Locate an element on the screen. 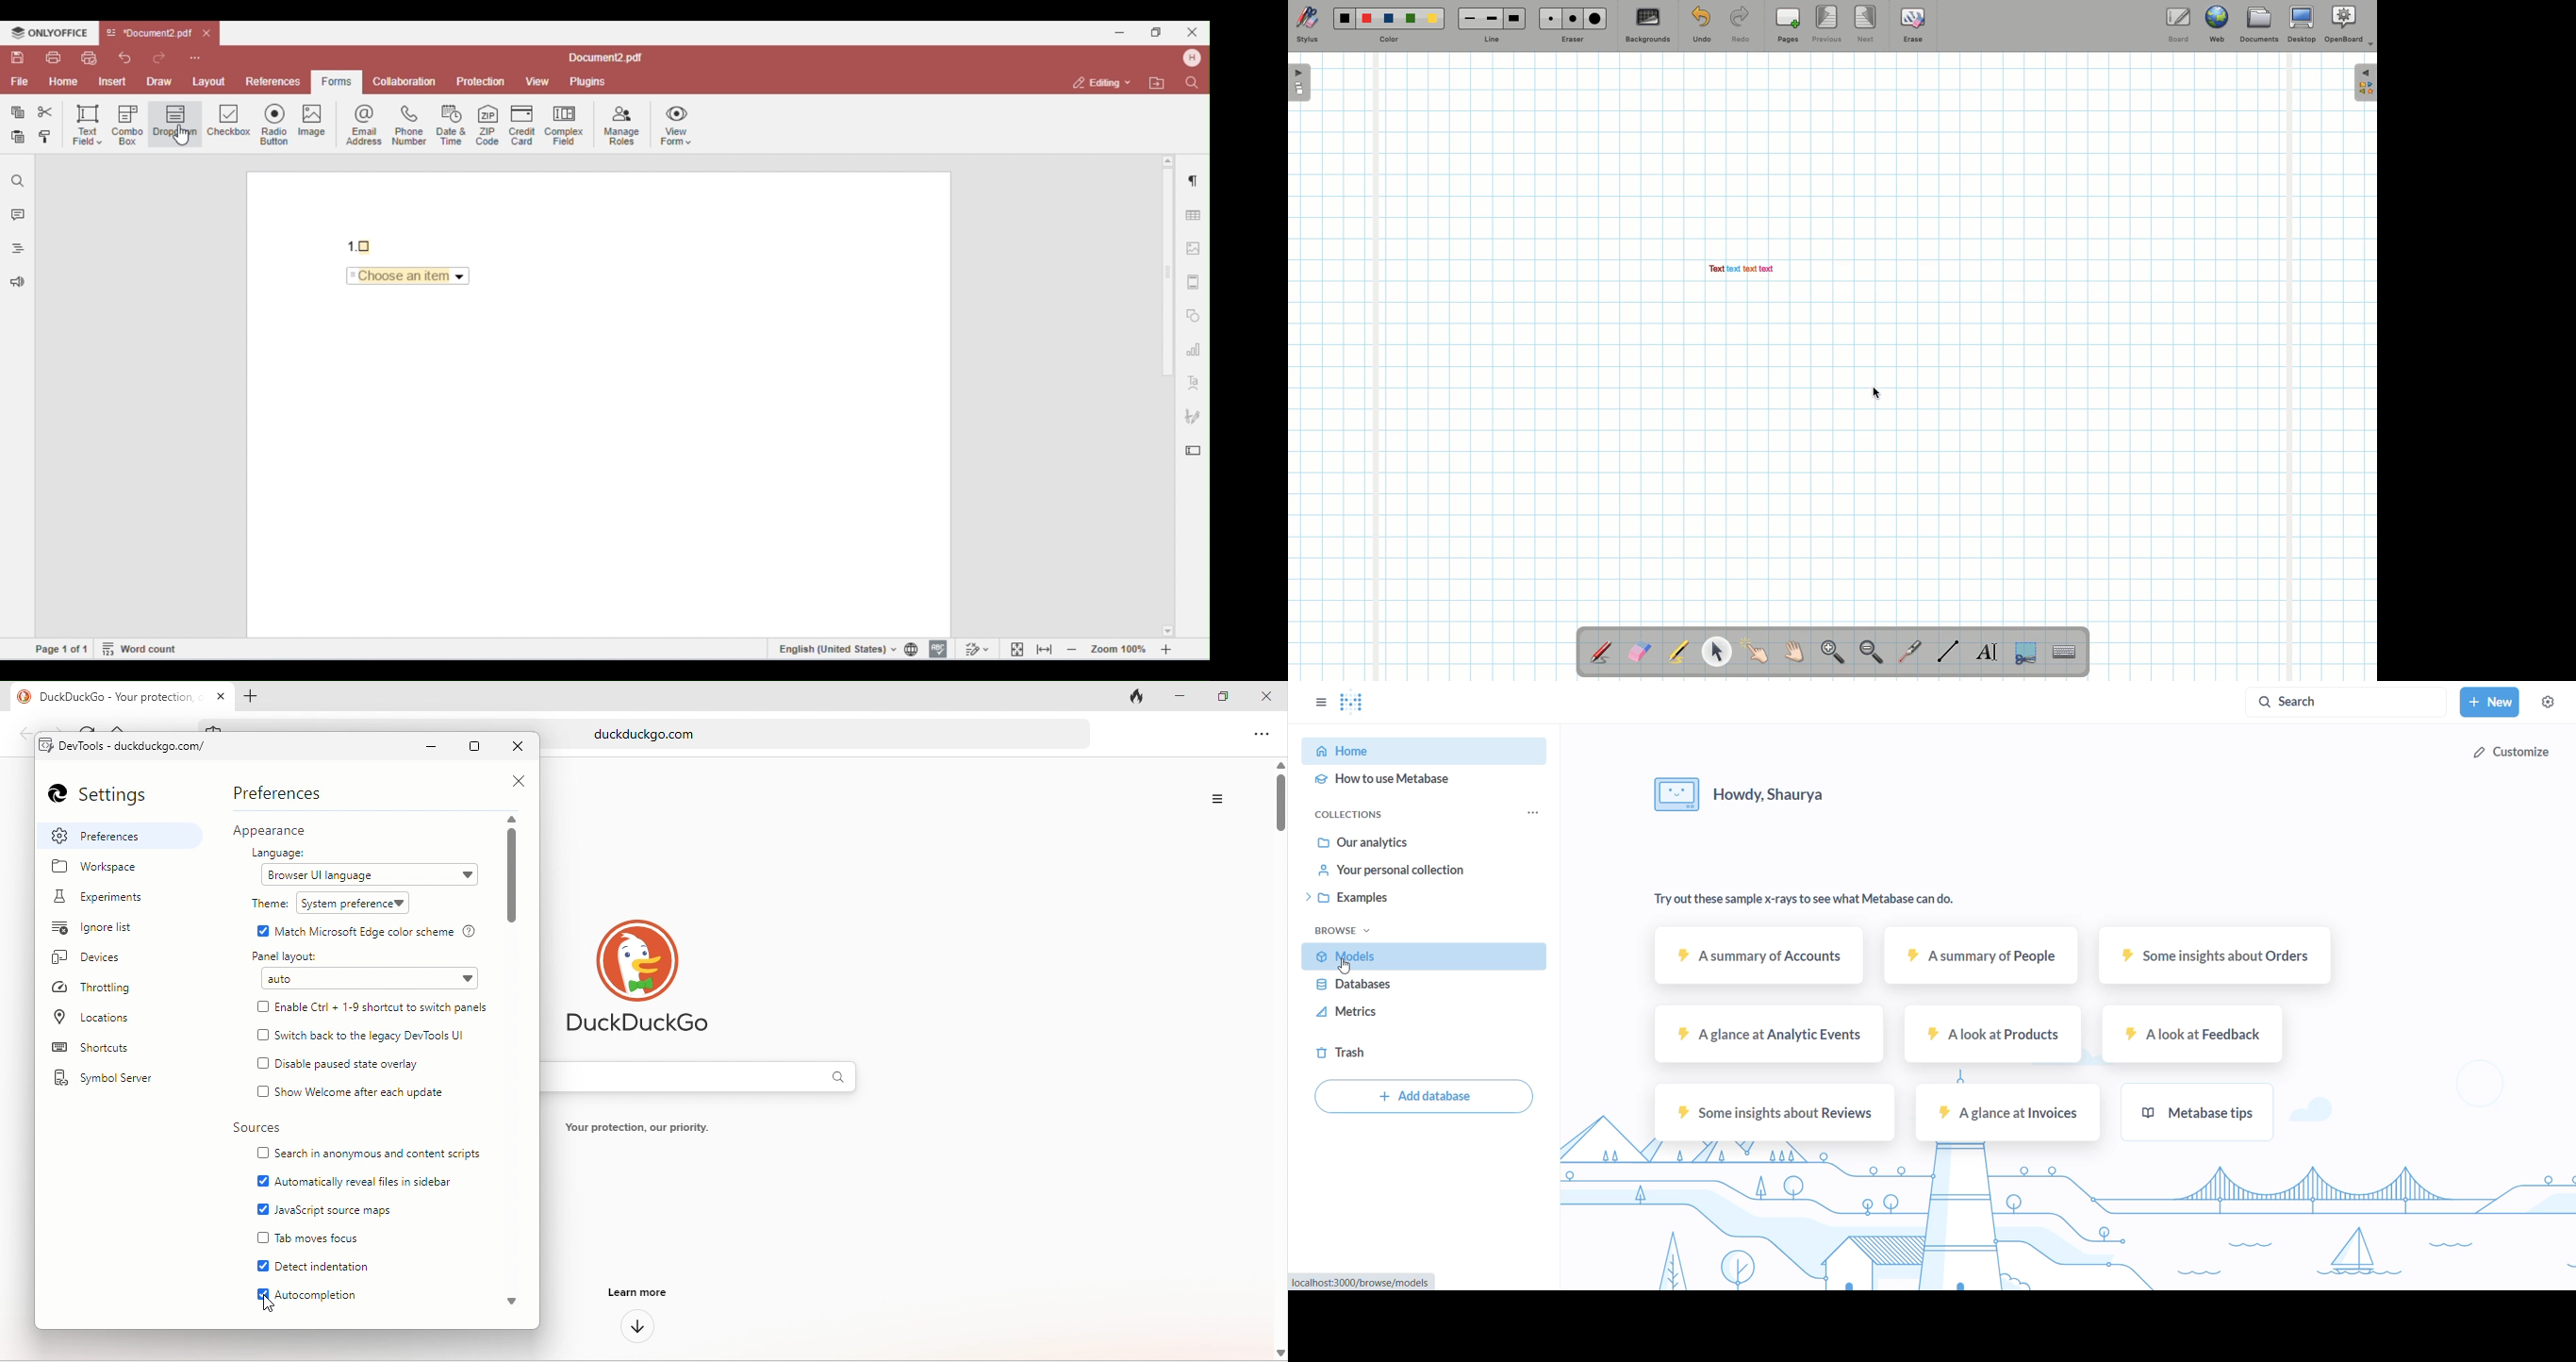 This screenshot has width=2576, height=1372. detect indentation is located at coordinates (335, 1265).